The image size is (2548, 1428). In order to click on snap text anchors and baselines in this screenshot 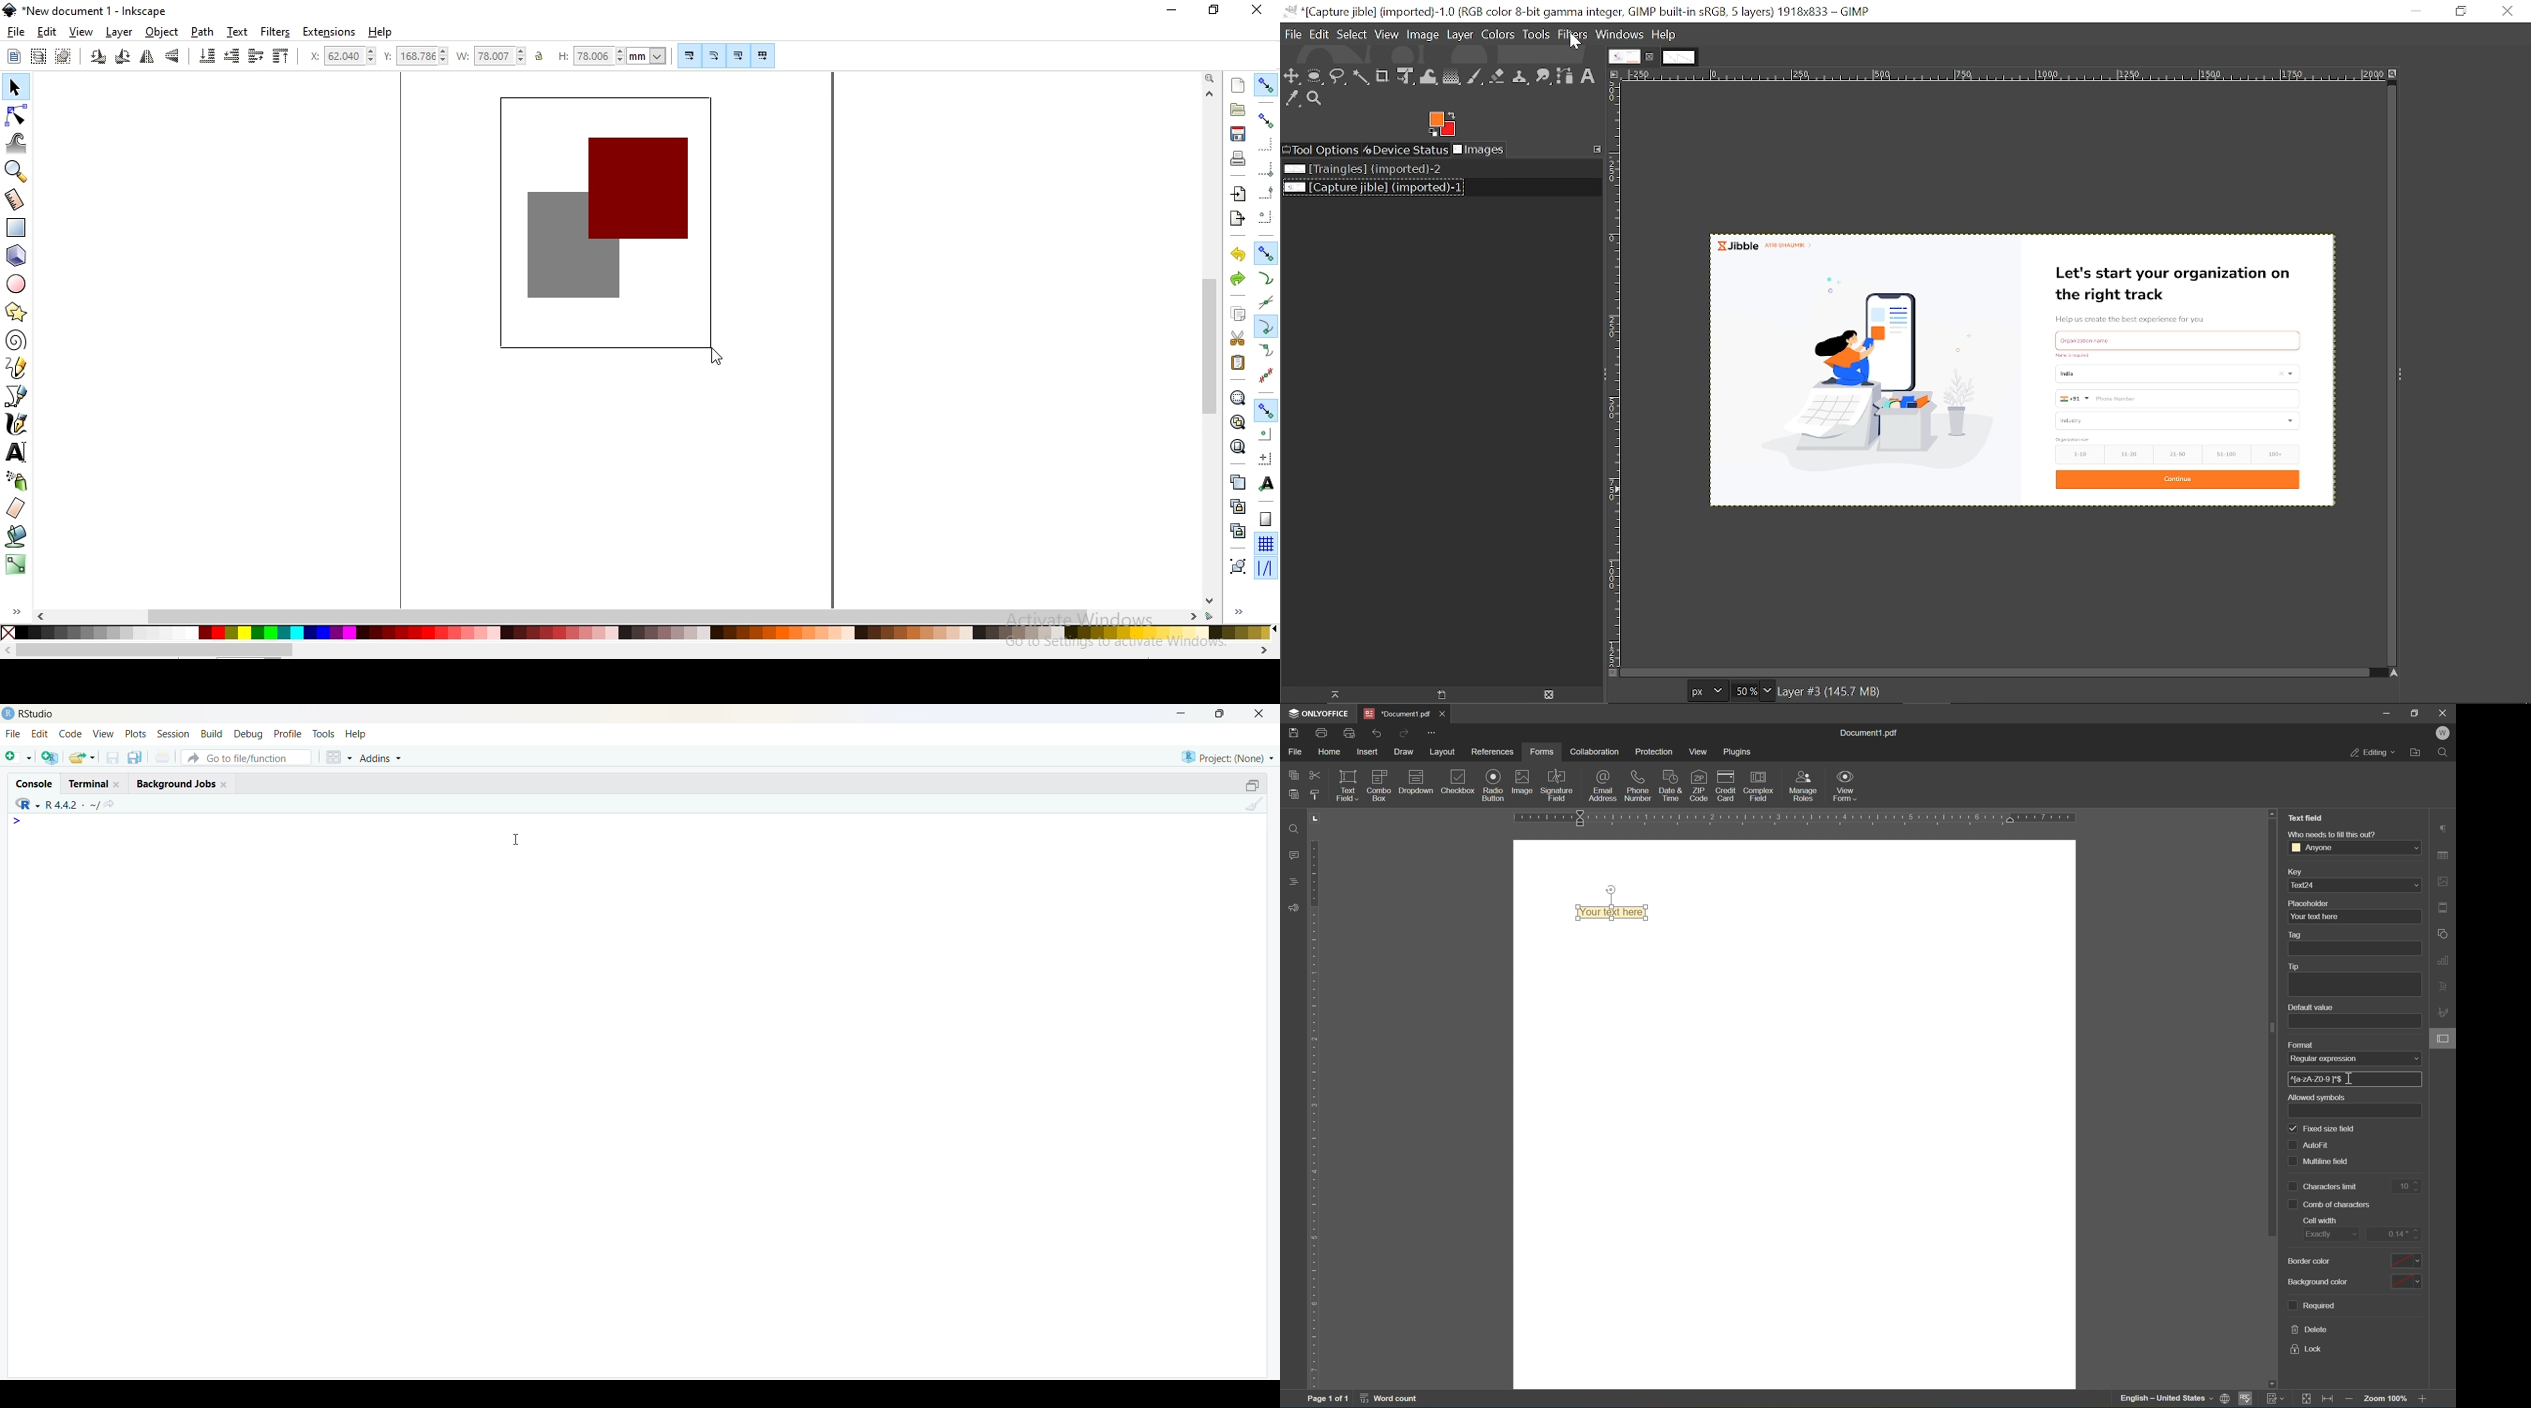, I will do `click(1265, 485)`.